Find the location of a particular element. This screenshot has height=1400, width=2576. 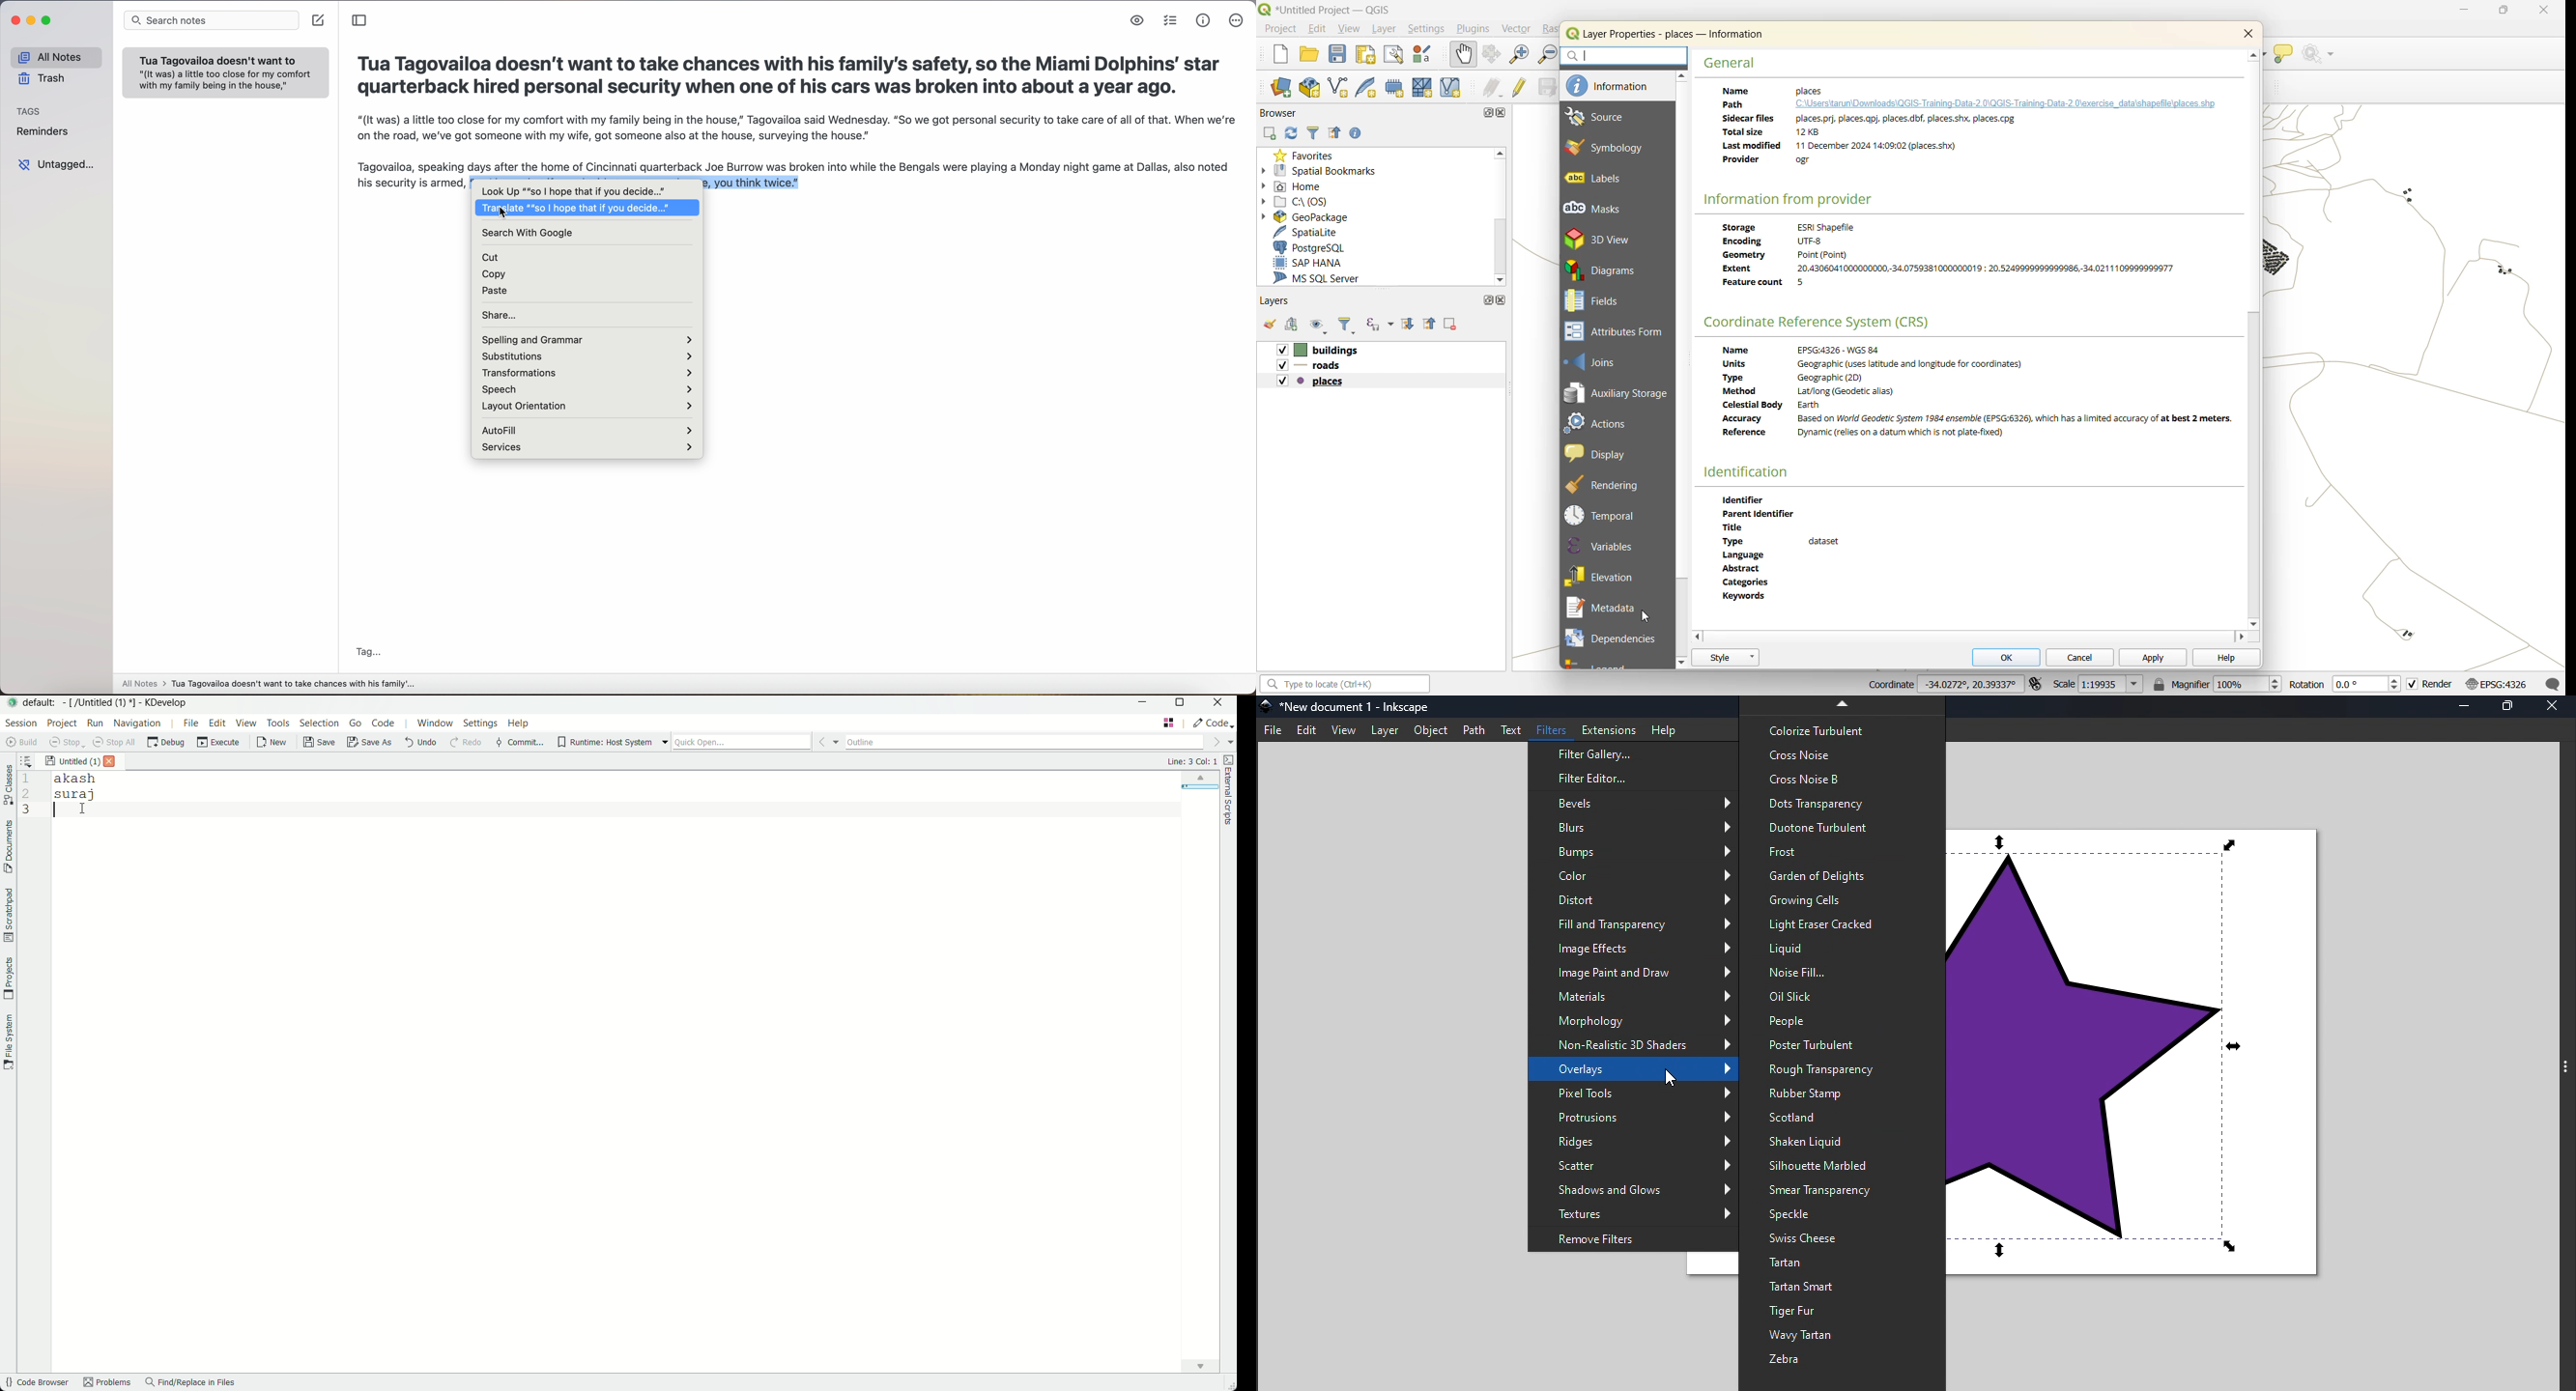

plugins is located at coordinates (1476, 28).